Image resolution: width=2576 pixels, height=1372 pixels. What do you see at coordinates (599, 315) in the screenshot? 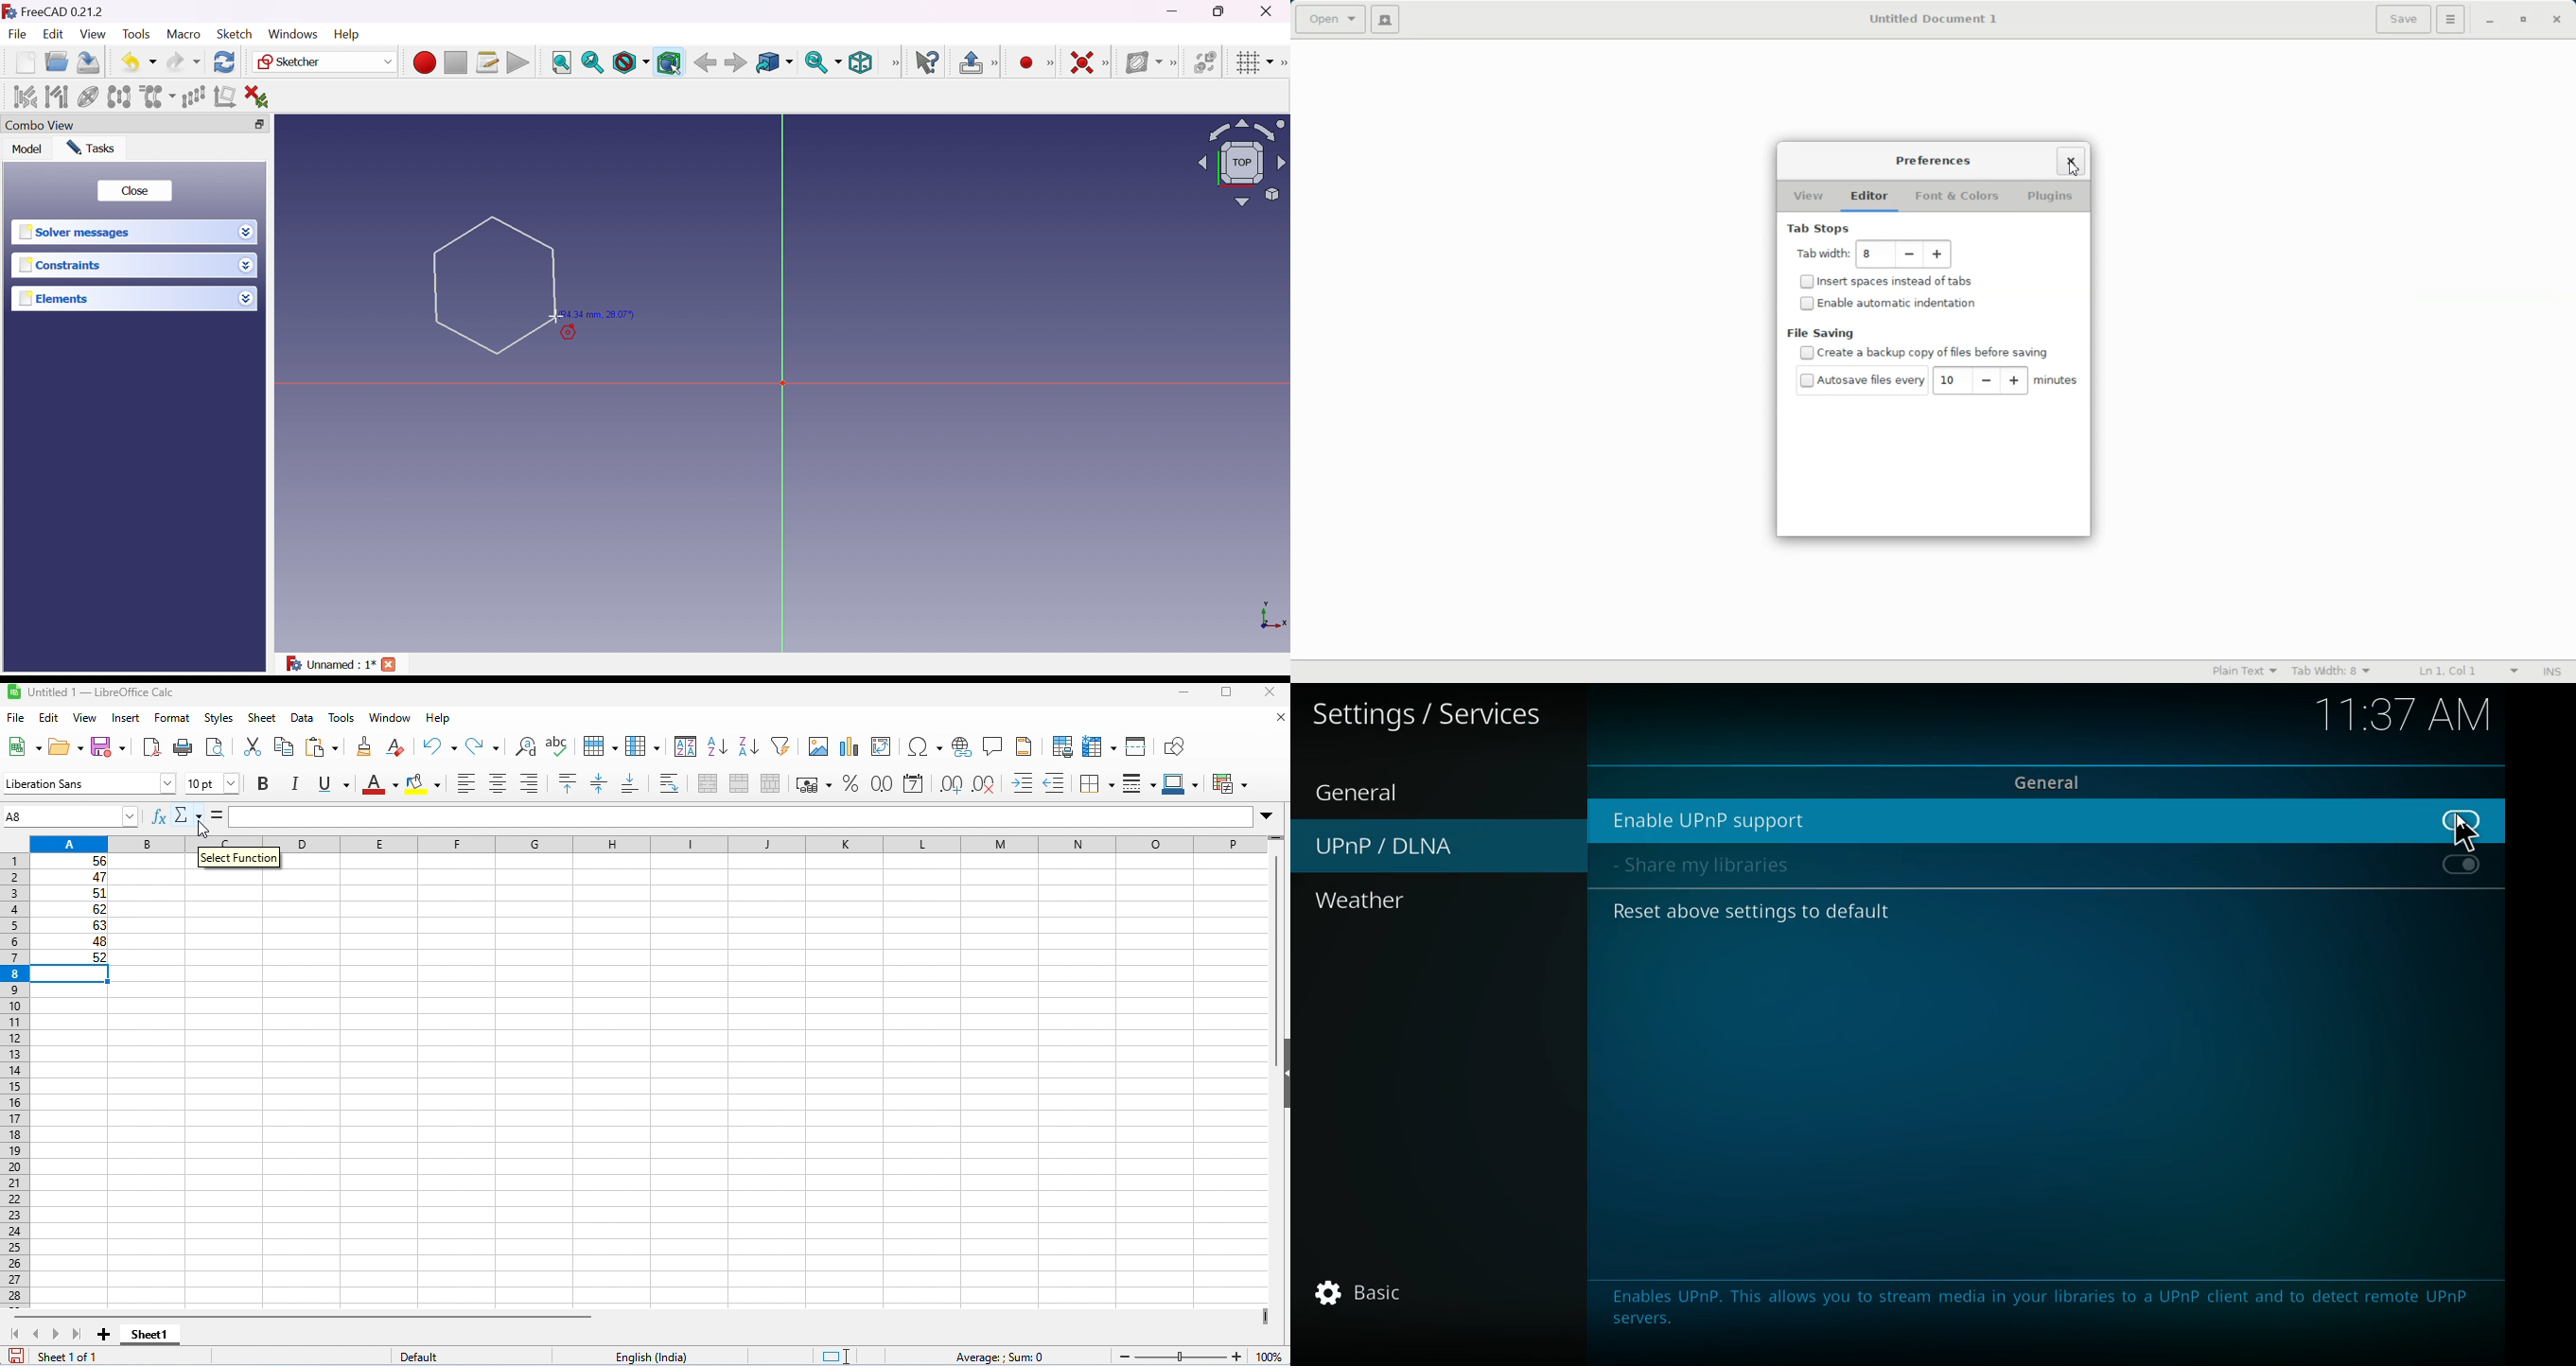
I see `(R4.34 mm, 28.07°)` at bounding box center [599, 315].